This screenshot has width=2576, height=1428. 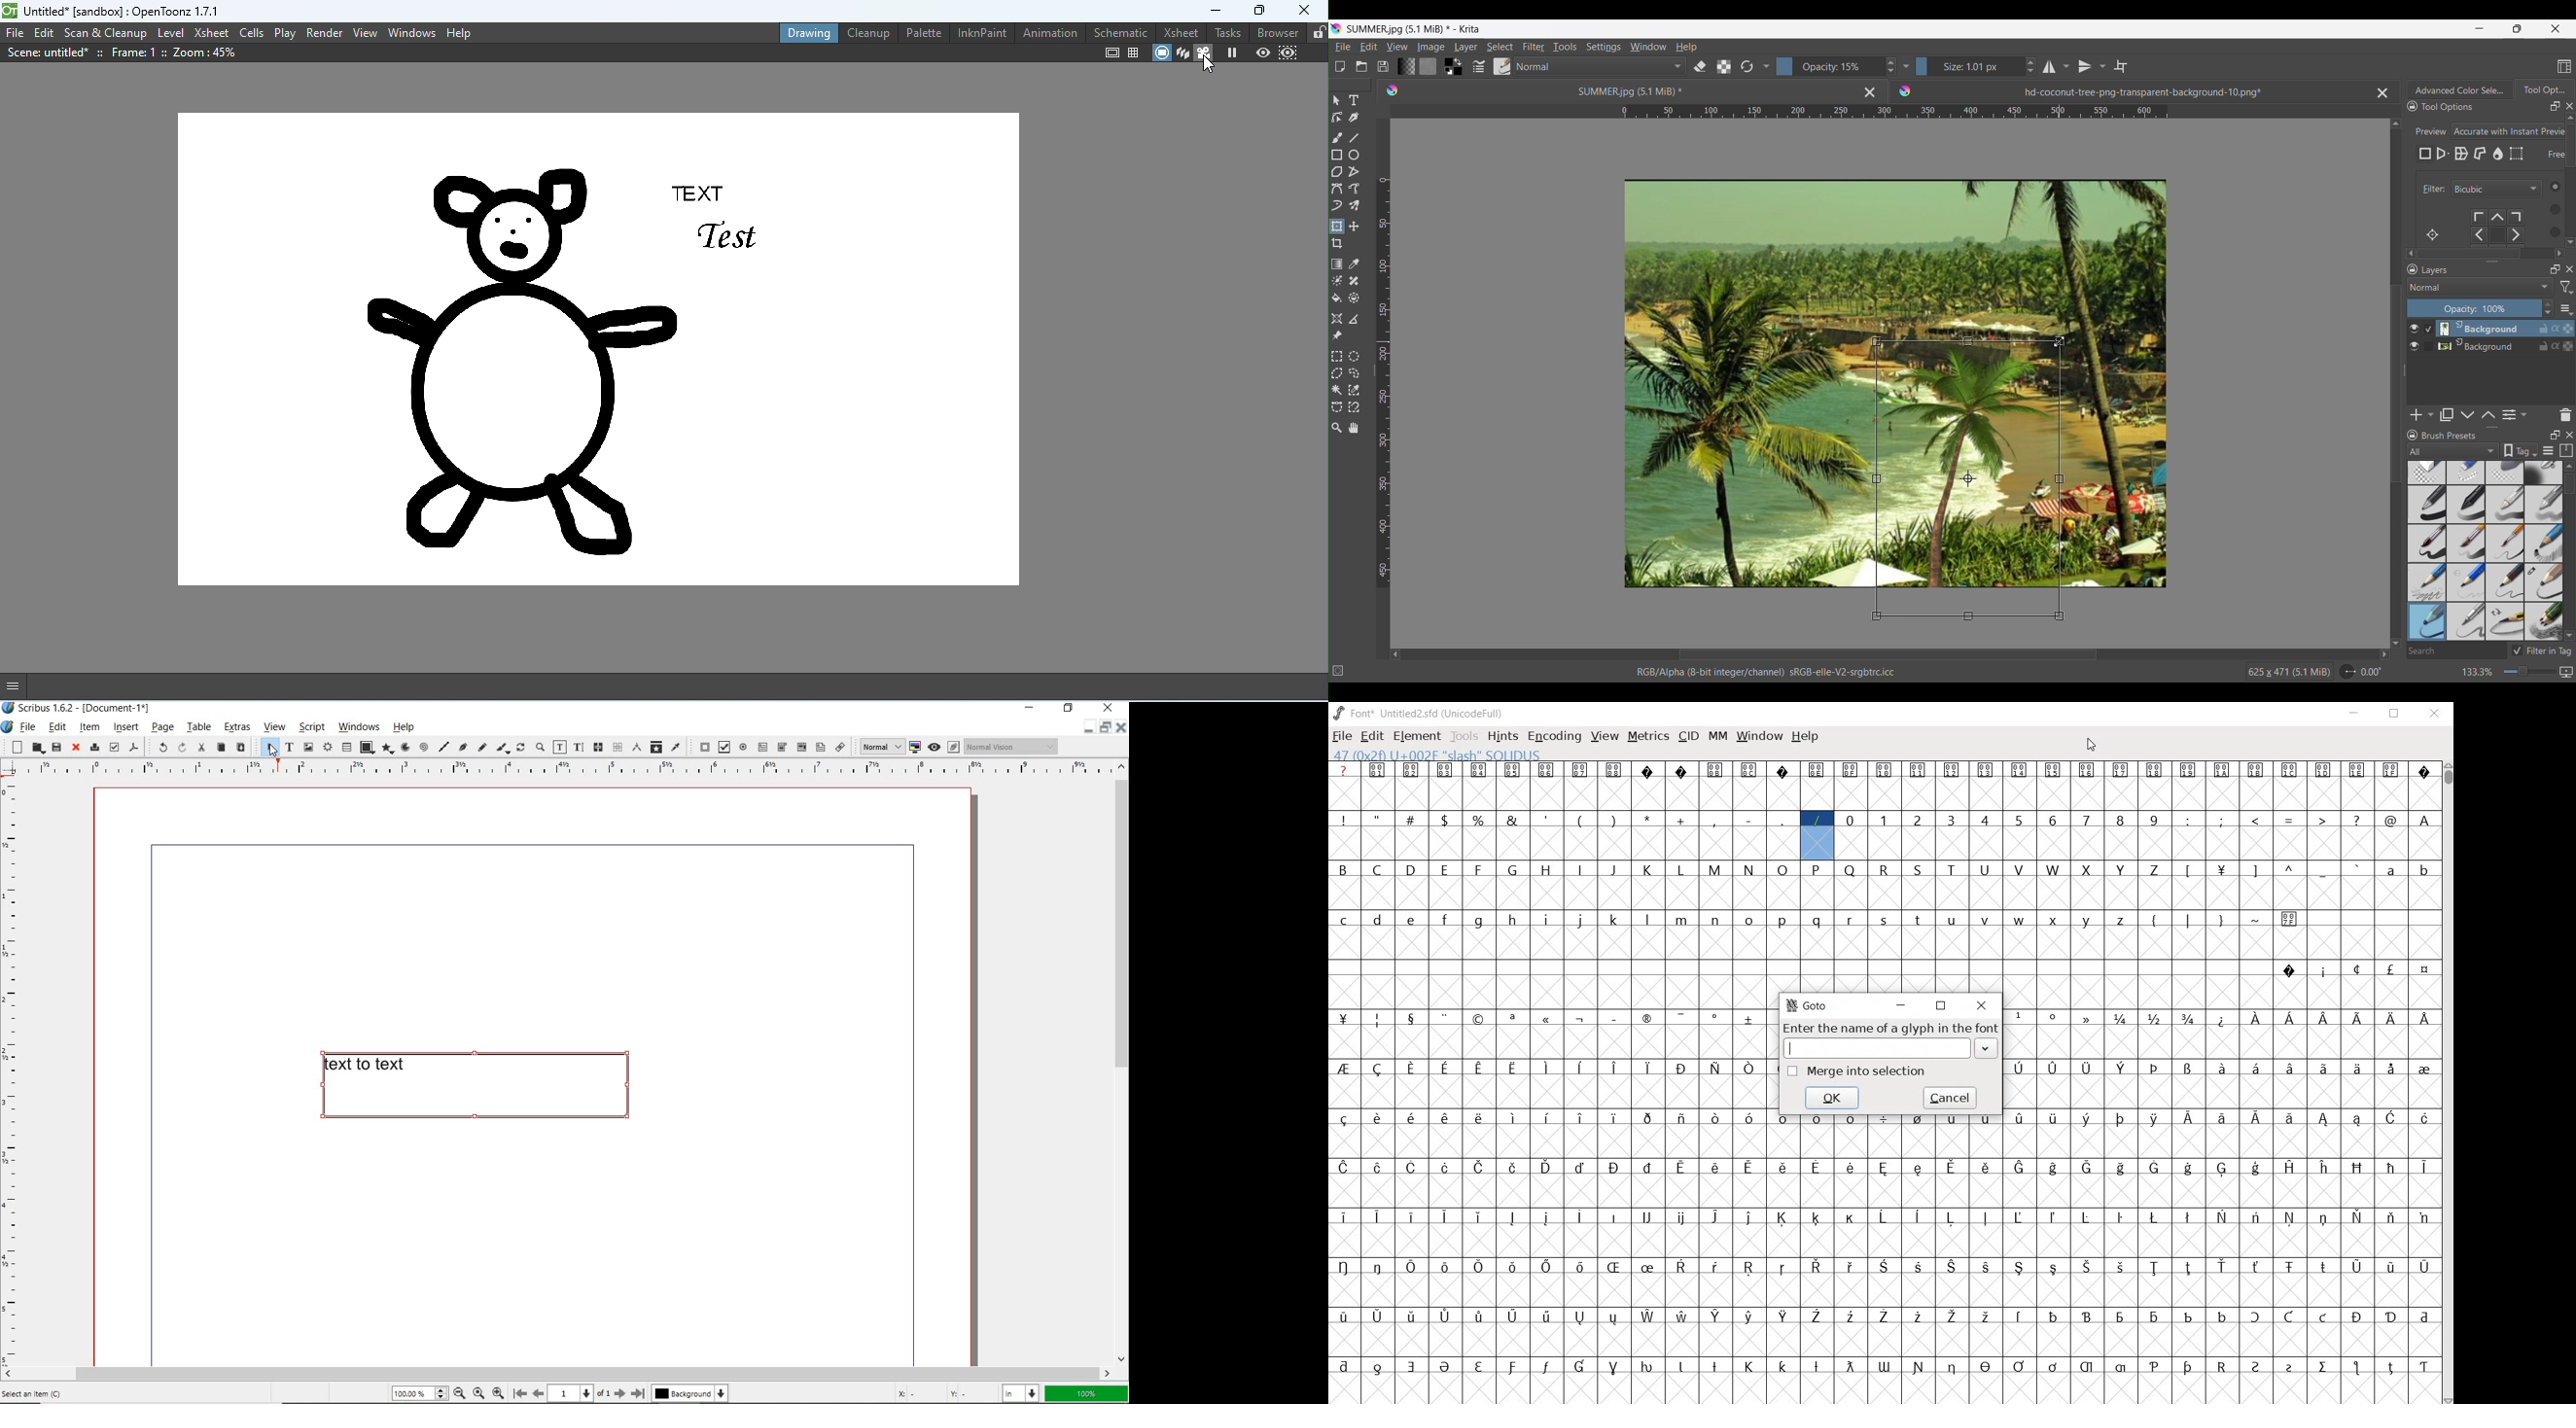 What do you see at coordinates (2324, 1267) in the screenshot?
I see `glyph` at bounding box center [2324, 1267].